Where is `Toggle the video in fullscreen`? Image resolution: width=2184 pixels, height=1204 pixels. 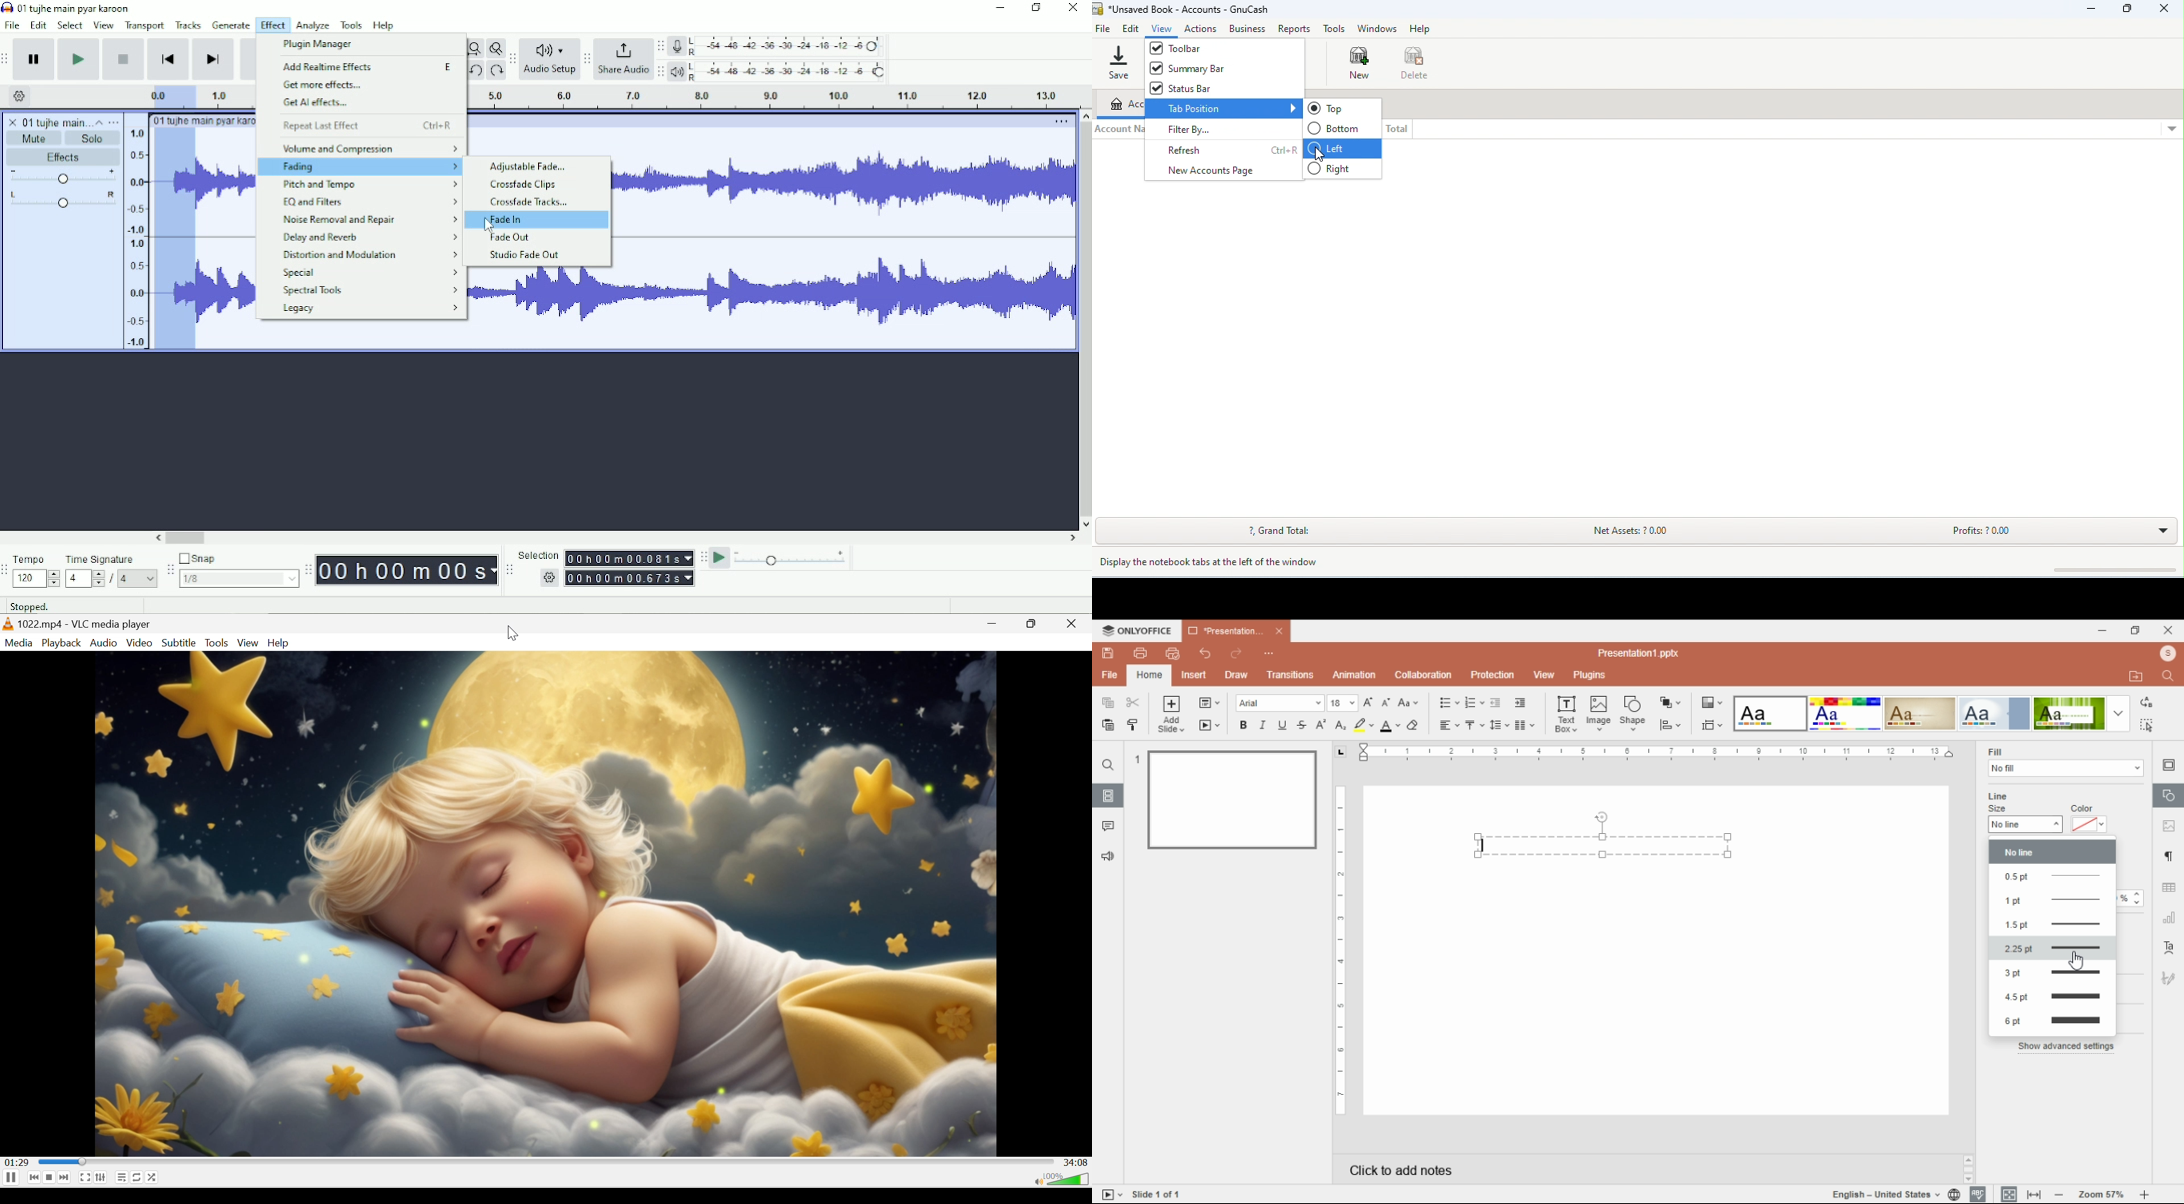
Toggle the video in fullscreen is located at coordinates (86, 1178).